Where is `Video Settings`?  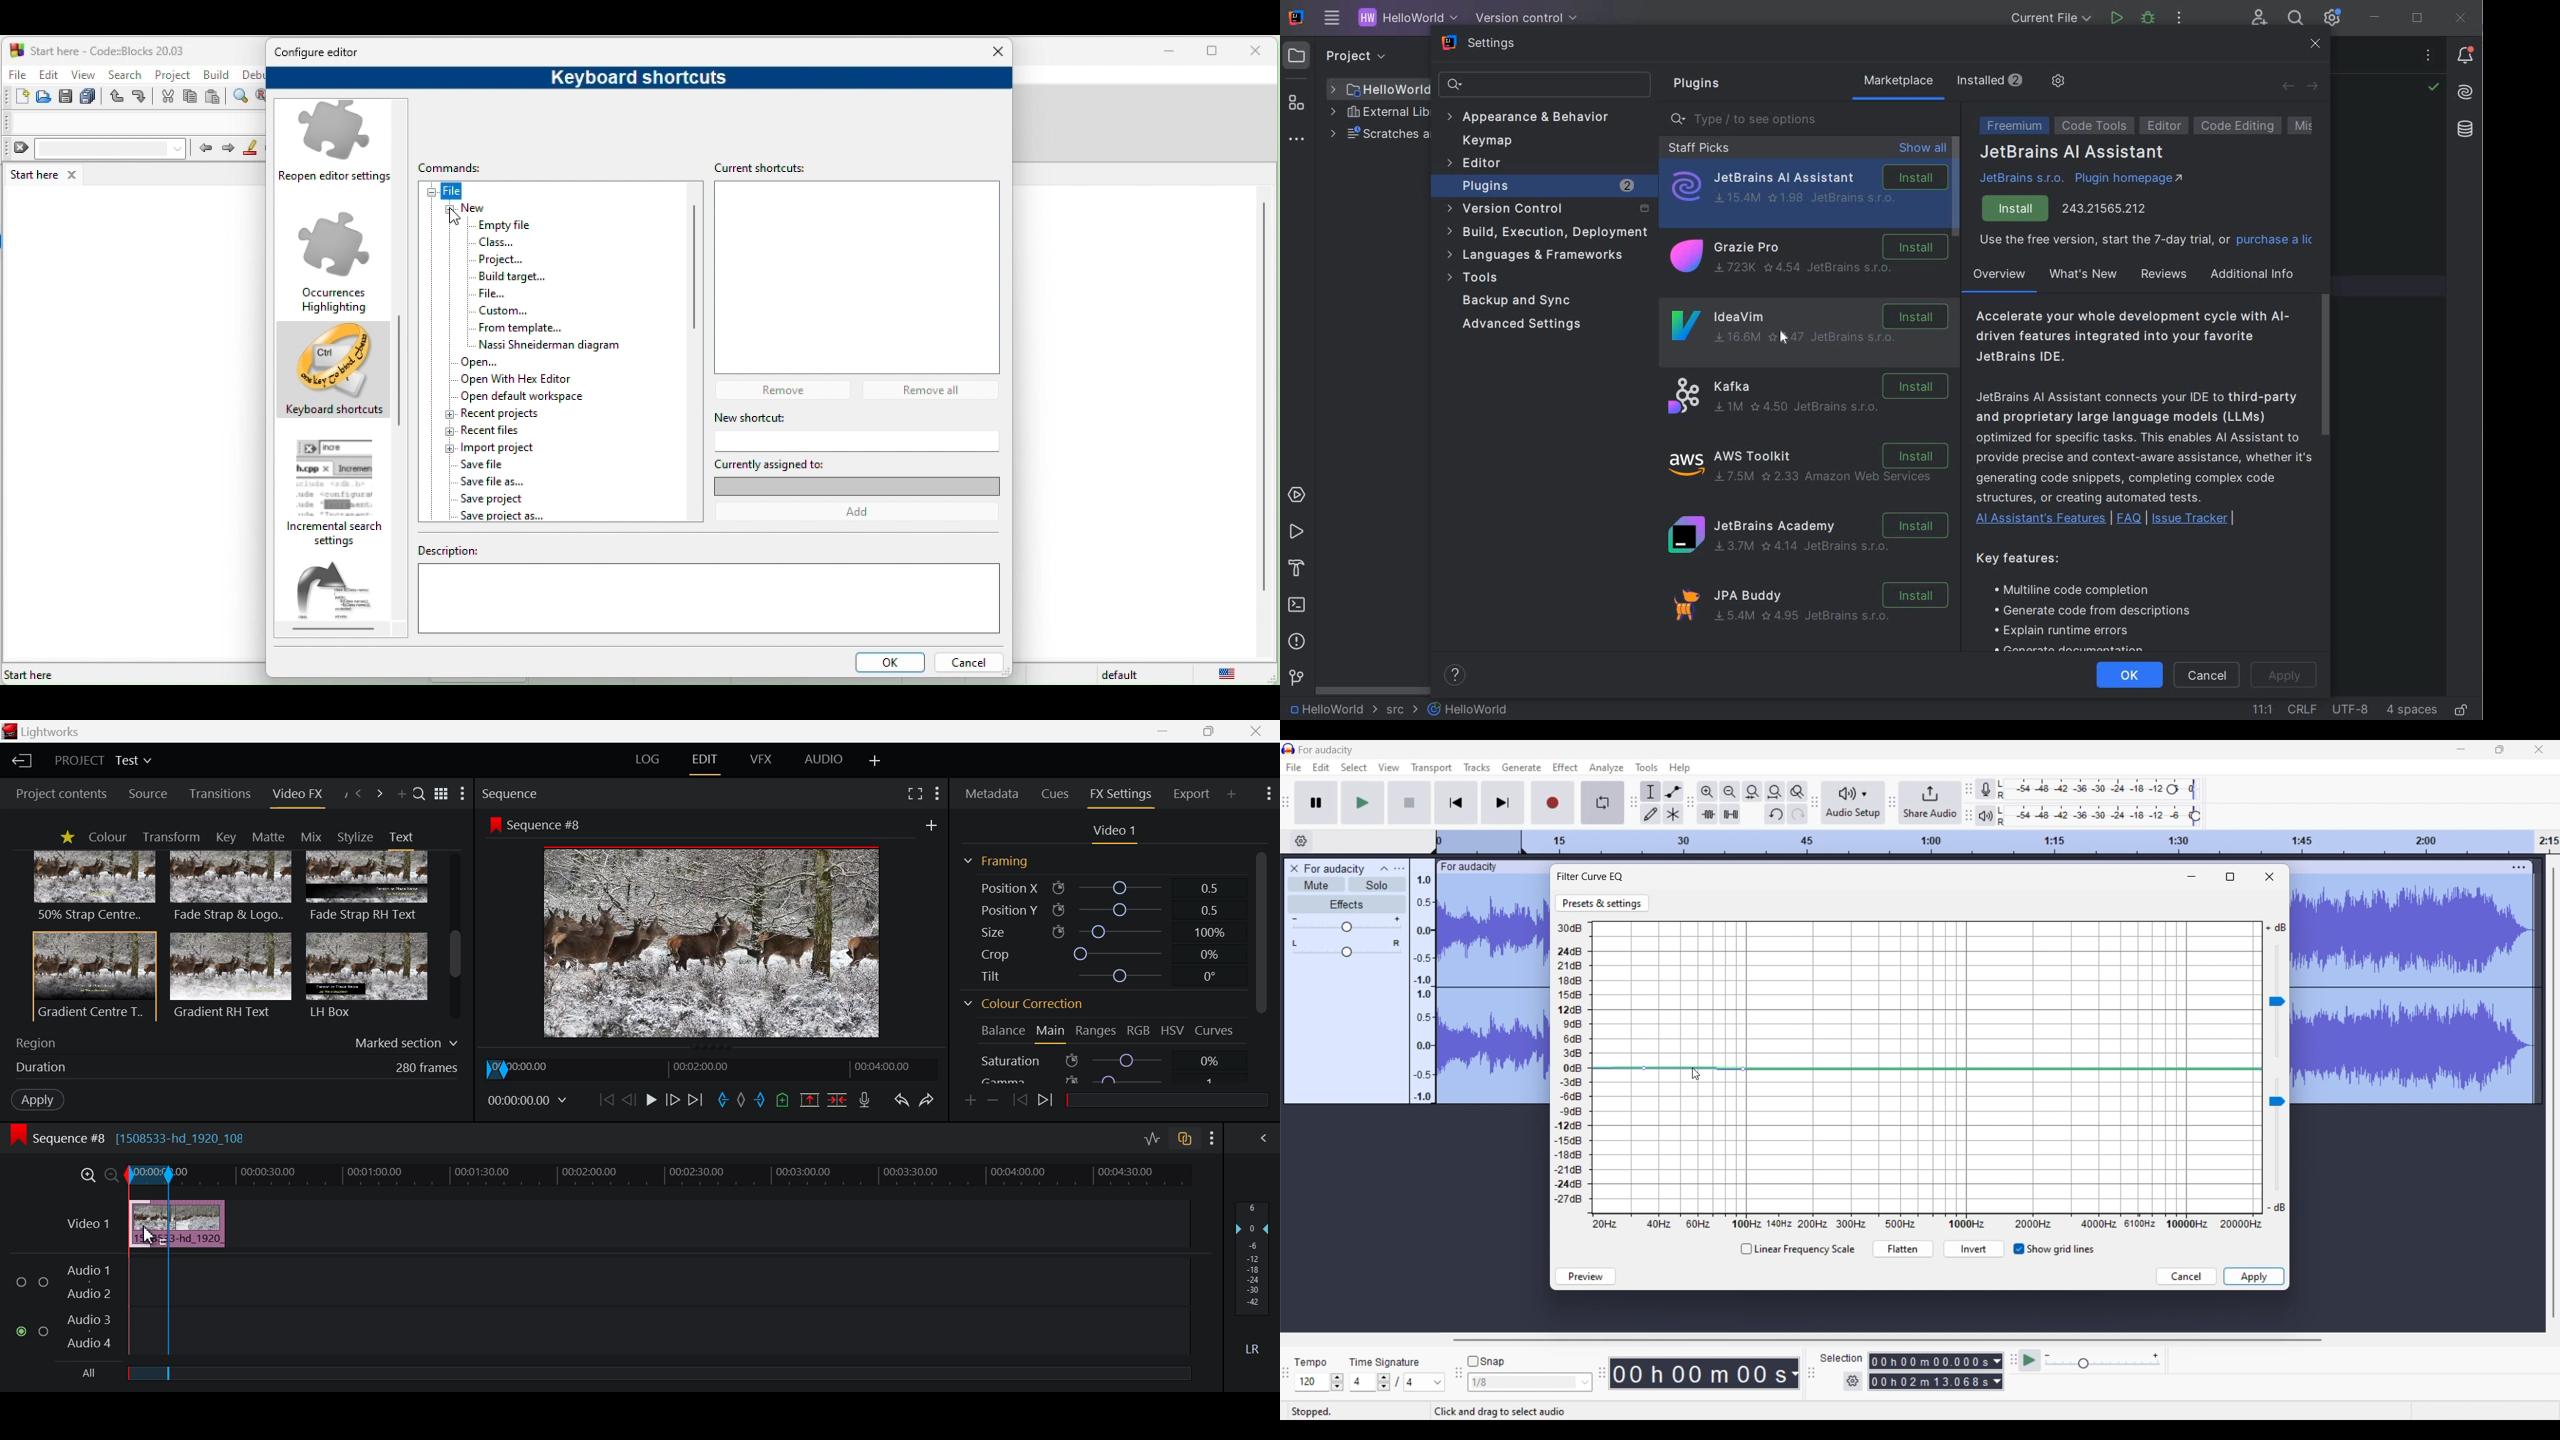
Video Settings is located at coordinates (1115, 831).